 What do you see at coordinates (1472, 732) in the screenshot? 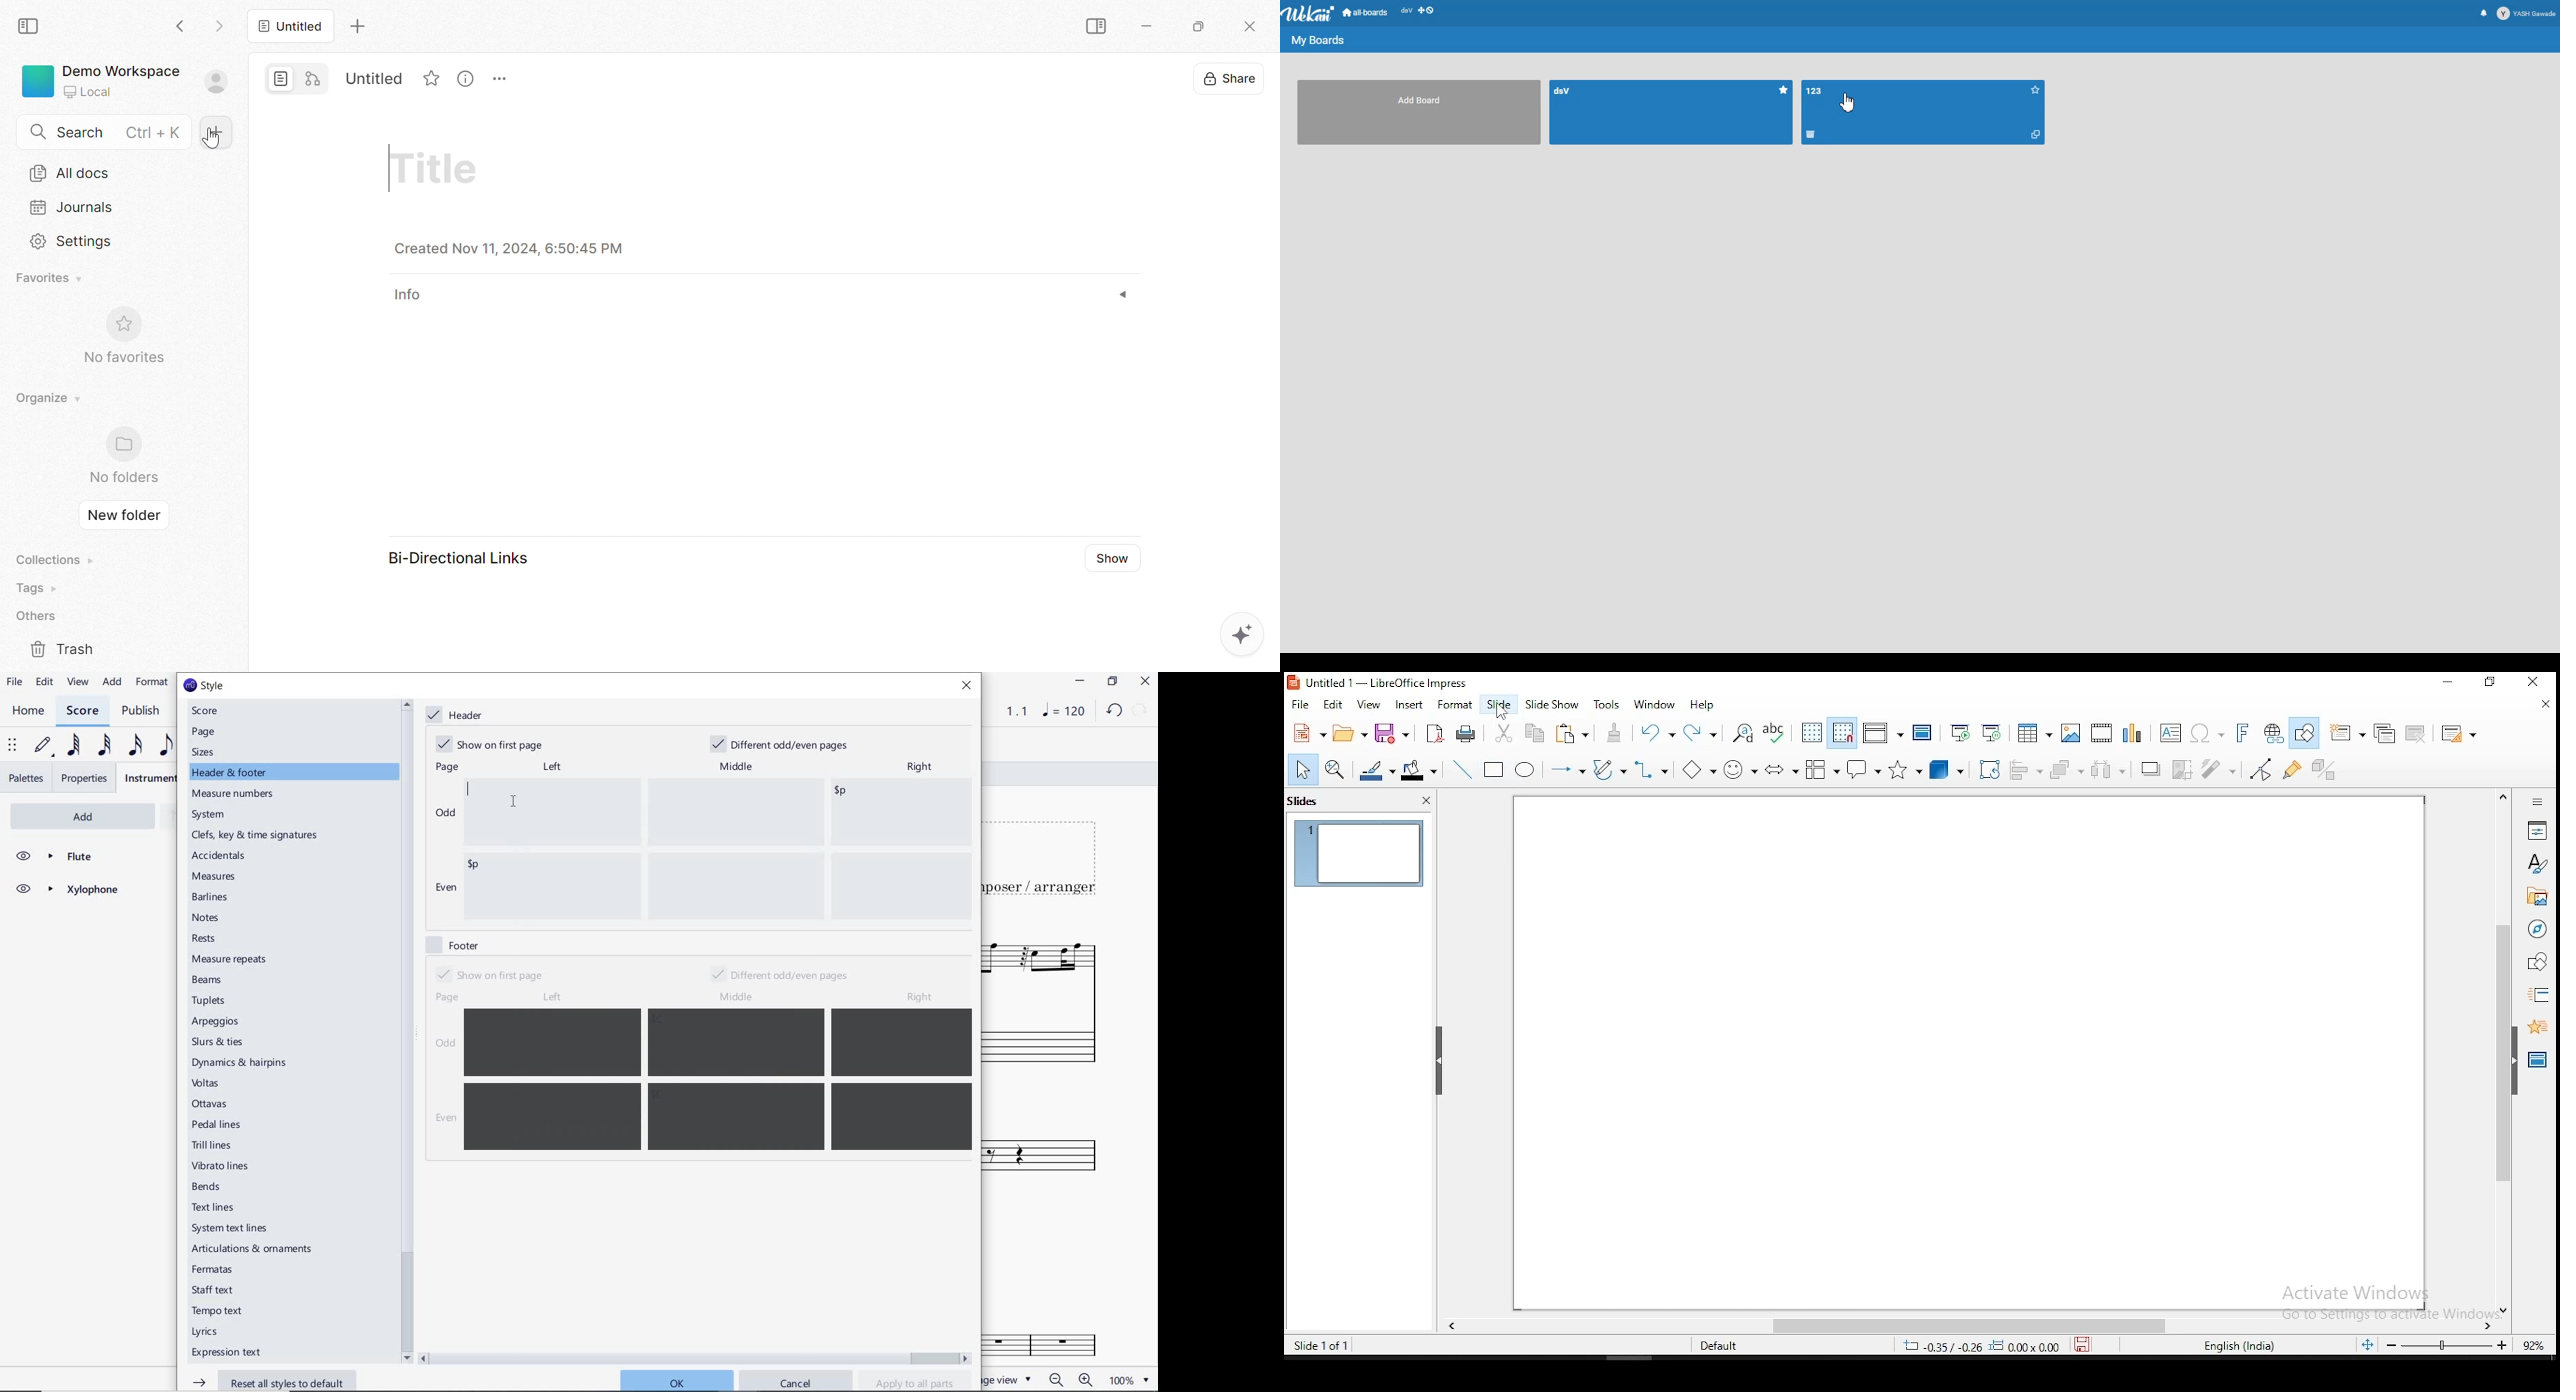
I see `print` at bounding box center [1472, 732].